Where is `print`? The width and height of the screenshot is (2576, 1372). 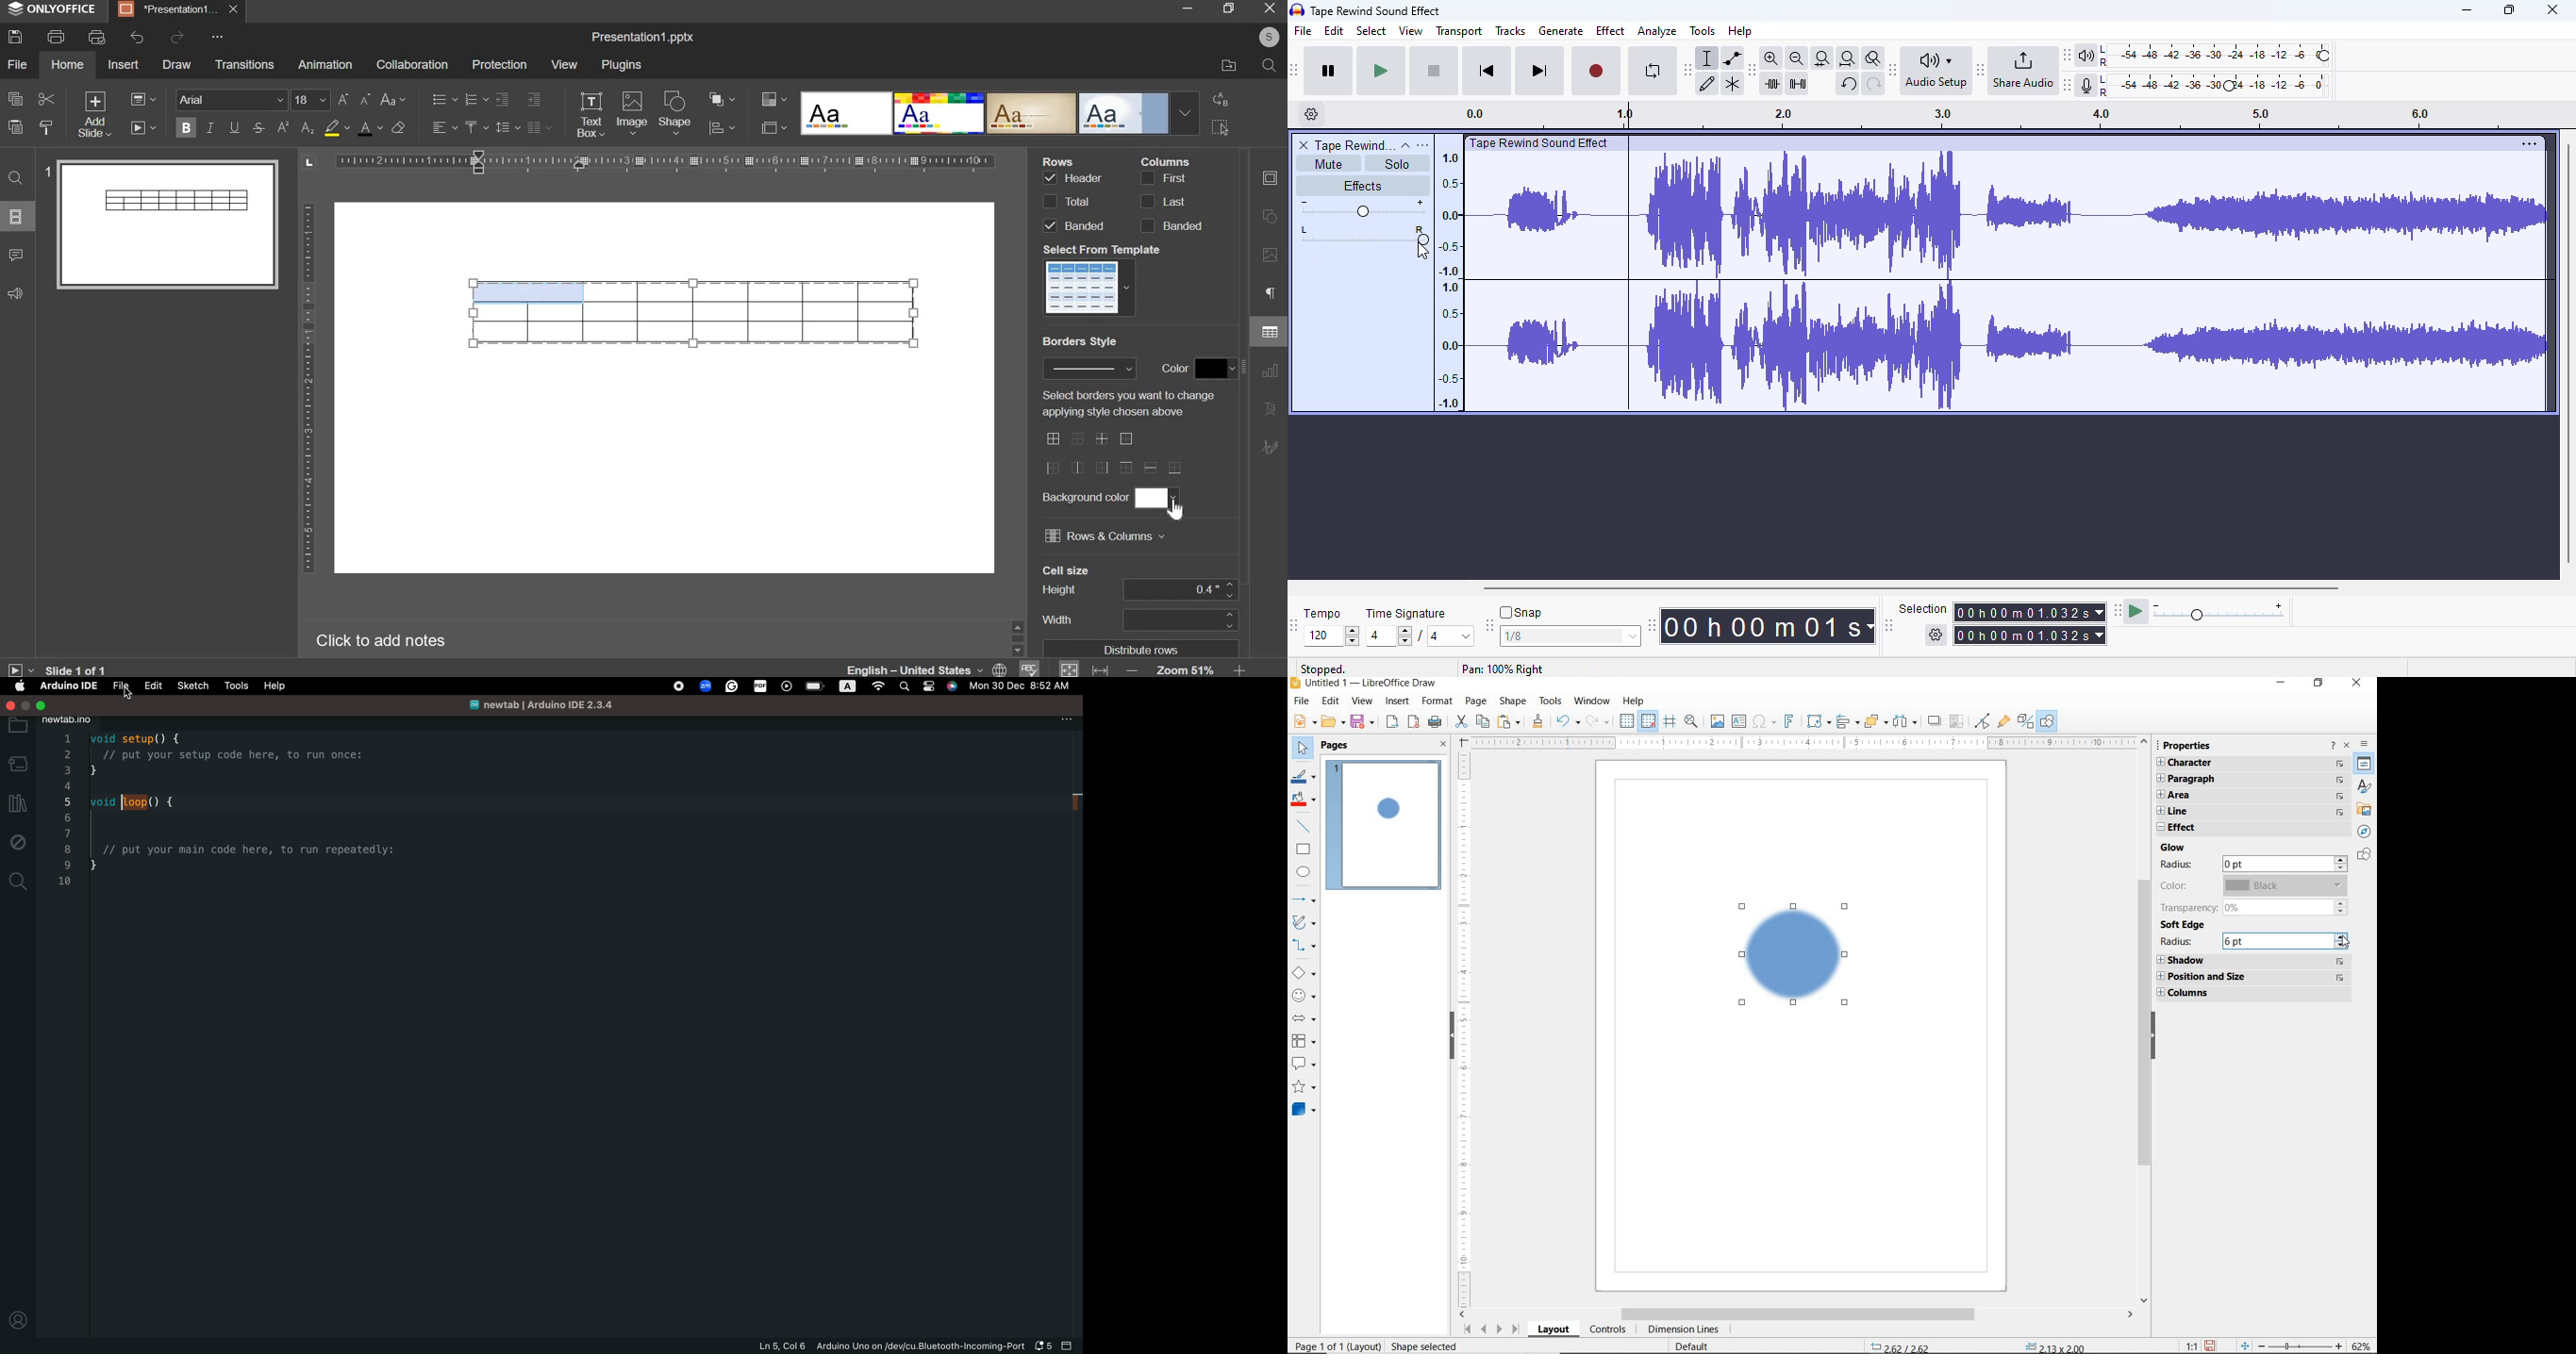
print is located at coordinates (57, 36).